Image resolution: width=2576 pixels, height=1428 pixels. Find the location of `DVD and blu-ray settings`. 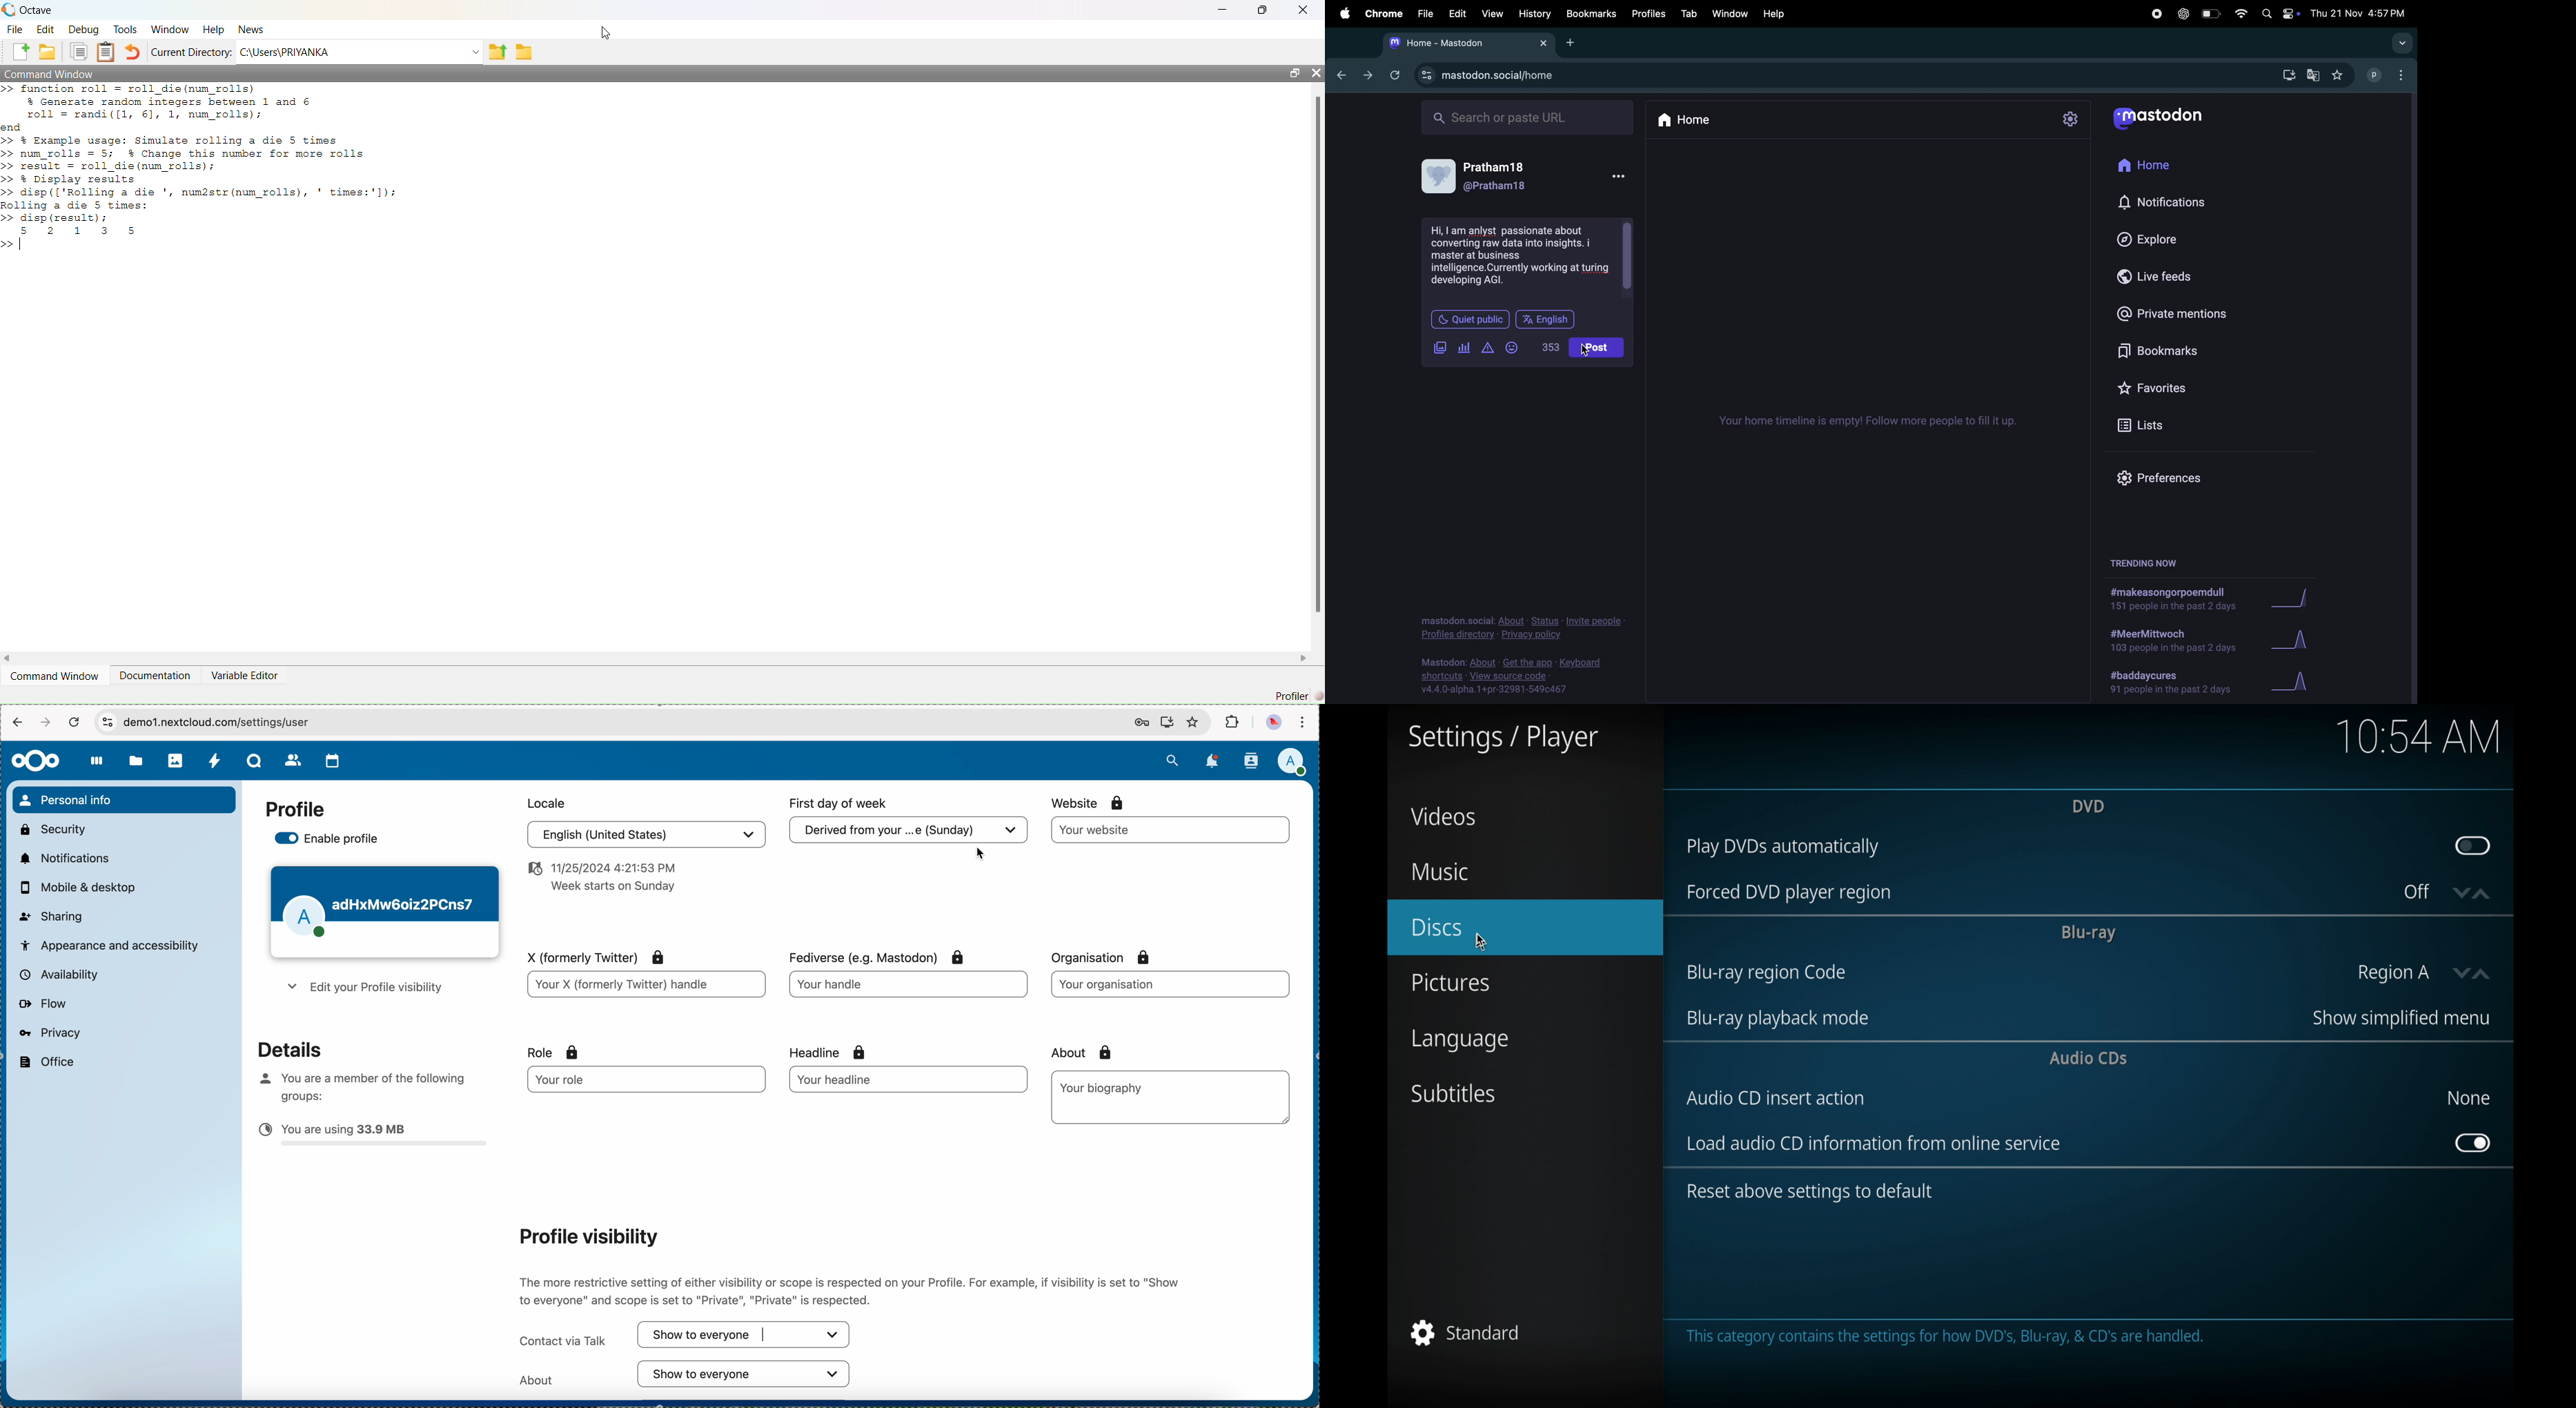

DVD and blu-ray settings is located at coordinates (1943, 1337).